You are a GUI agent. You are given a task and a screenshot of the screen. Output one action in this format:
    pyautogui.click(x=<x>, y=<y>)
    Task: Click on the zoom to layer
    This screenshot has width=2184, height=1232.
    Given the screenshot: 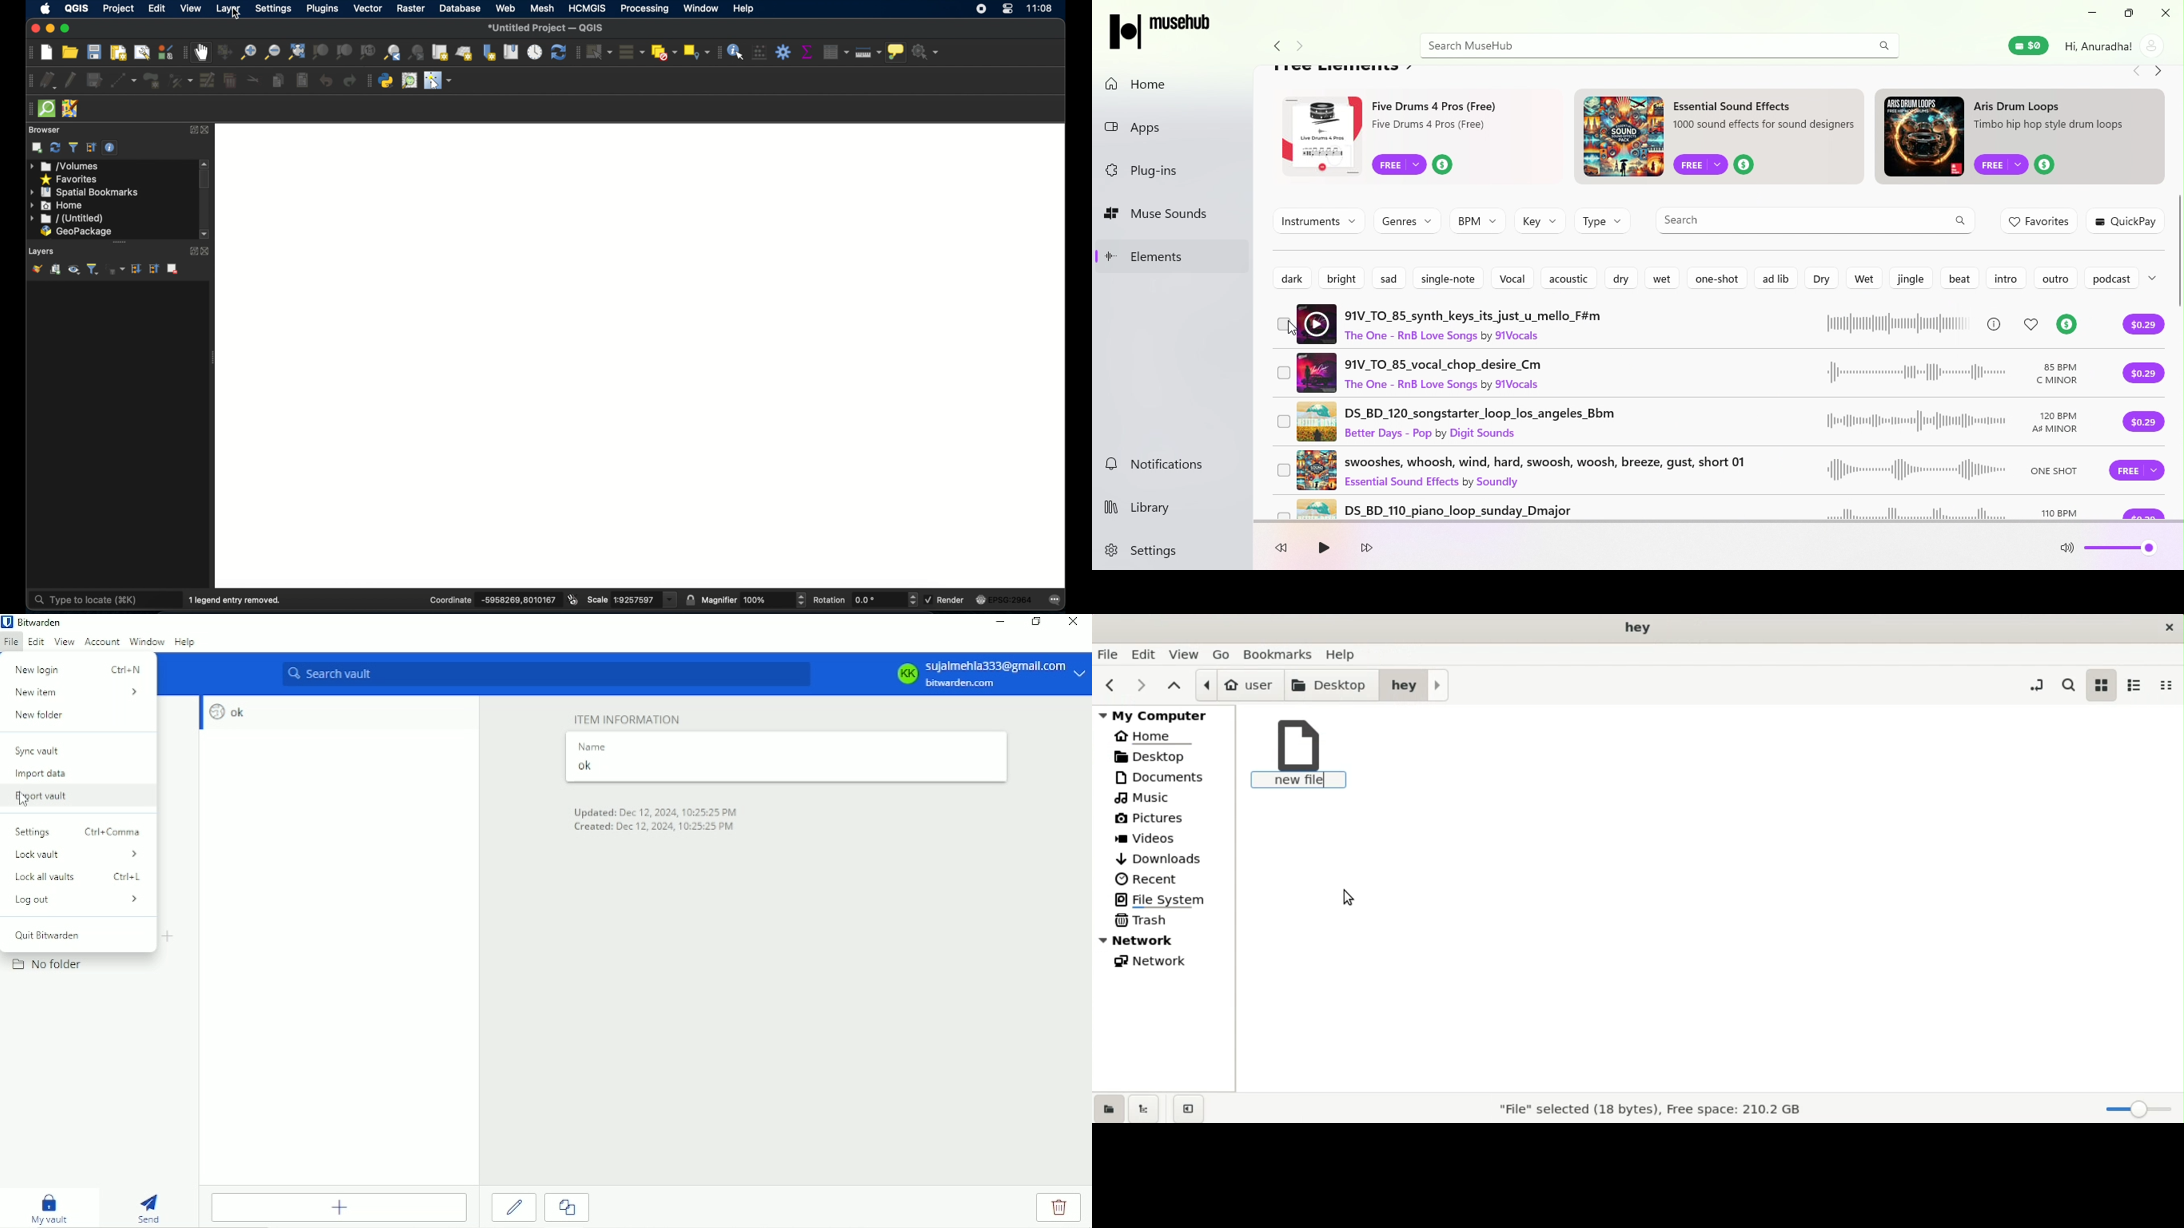 What is the action you would take?
    pyautogui.click(x=343, y=52)
    